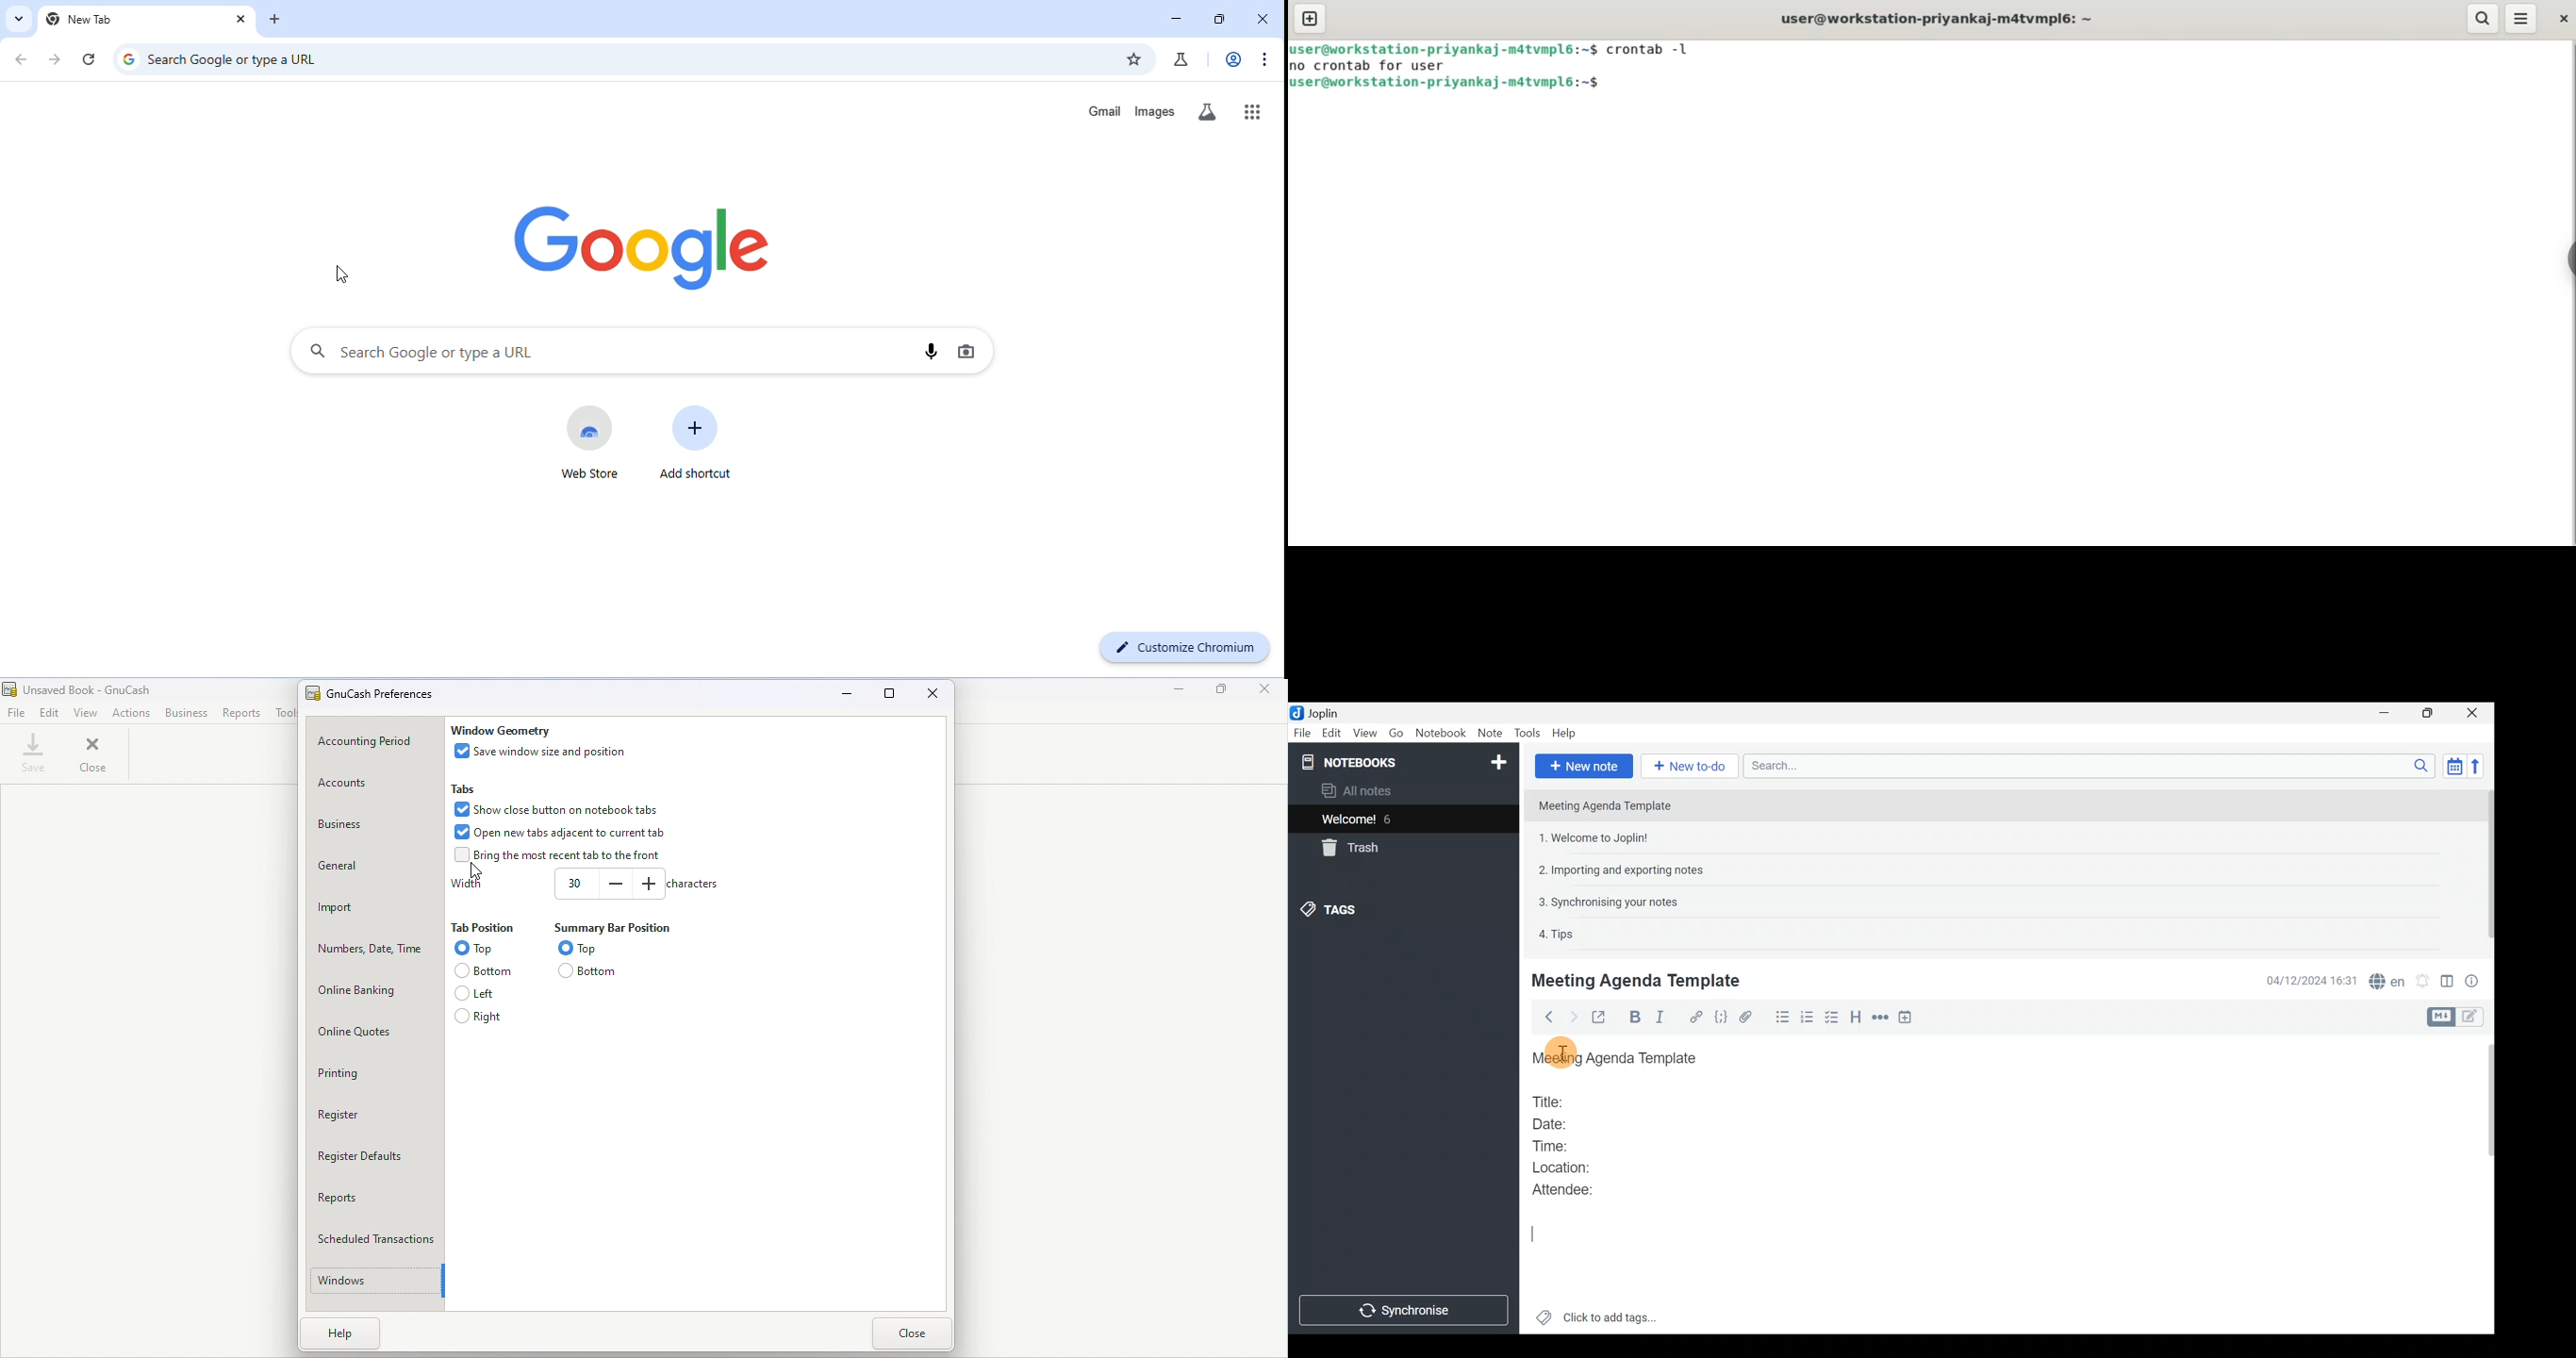 The image size is (2576, 1372). What do you see at coordinates (1633, 1017) in the screenshot?
I see `Bold` at bounding box center [1633, 1017].